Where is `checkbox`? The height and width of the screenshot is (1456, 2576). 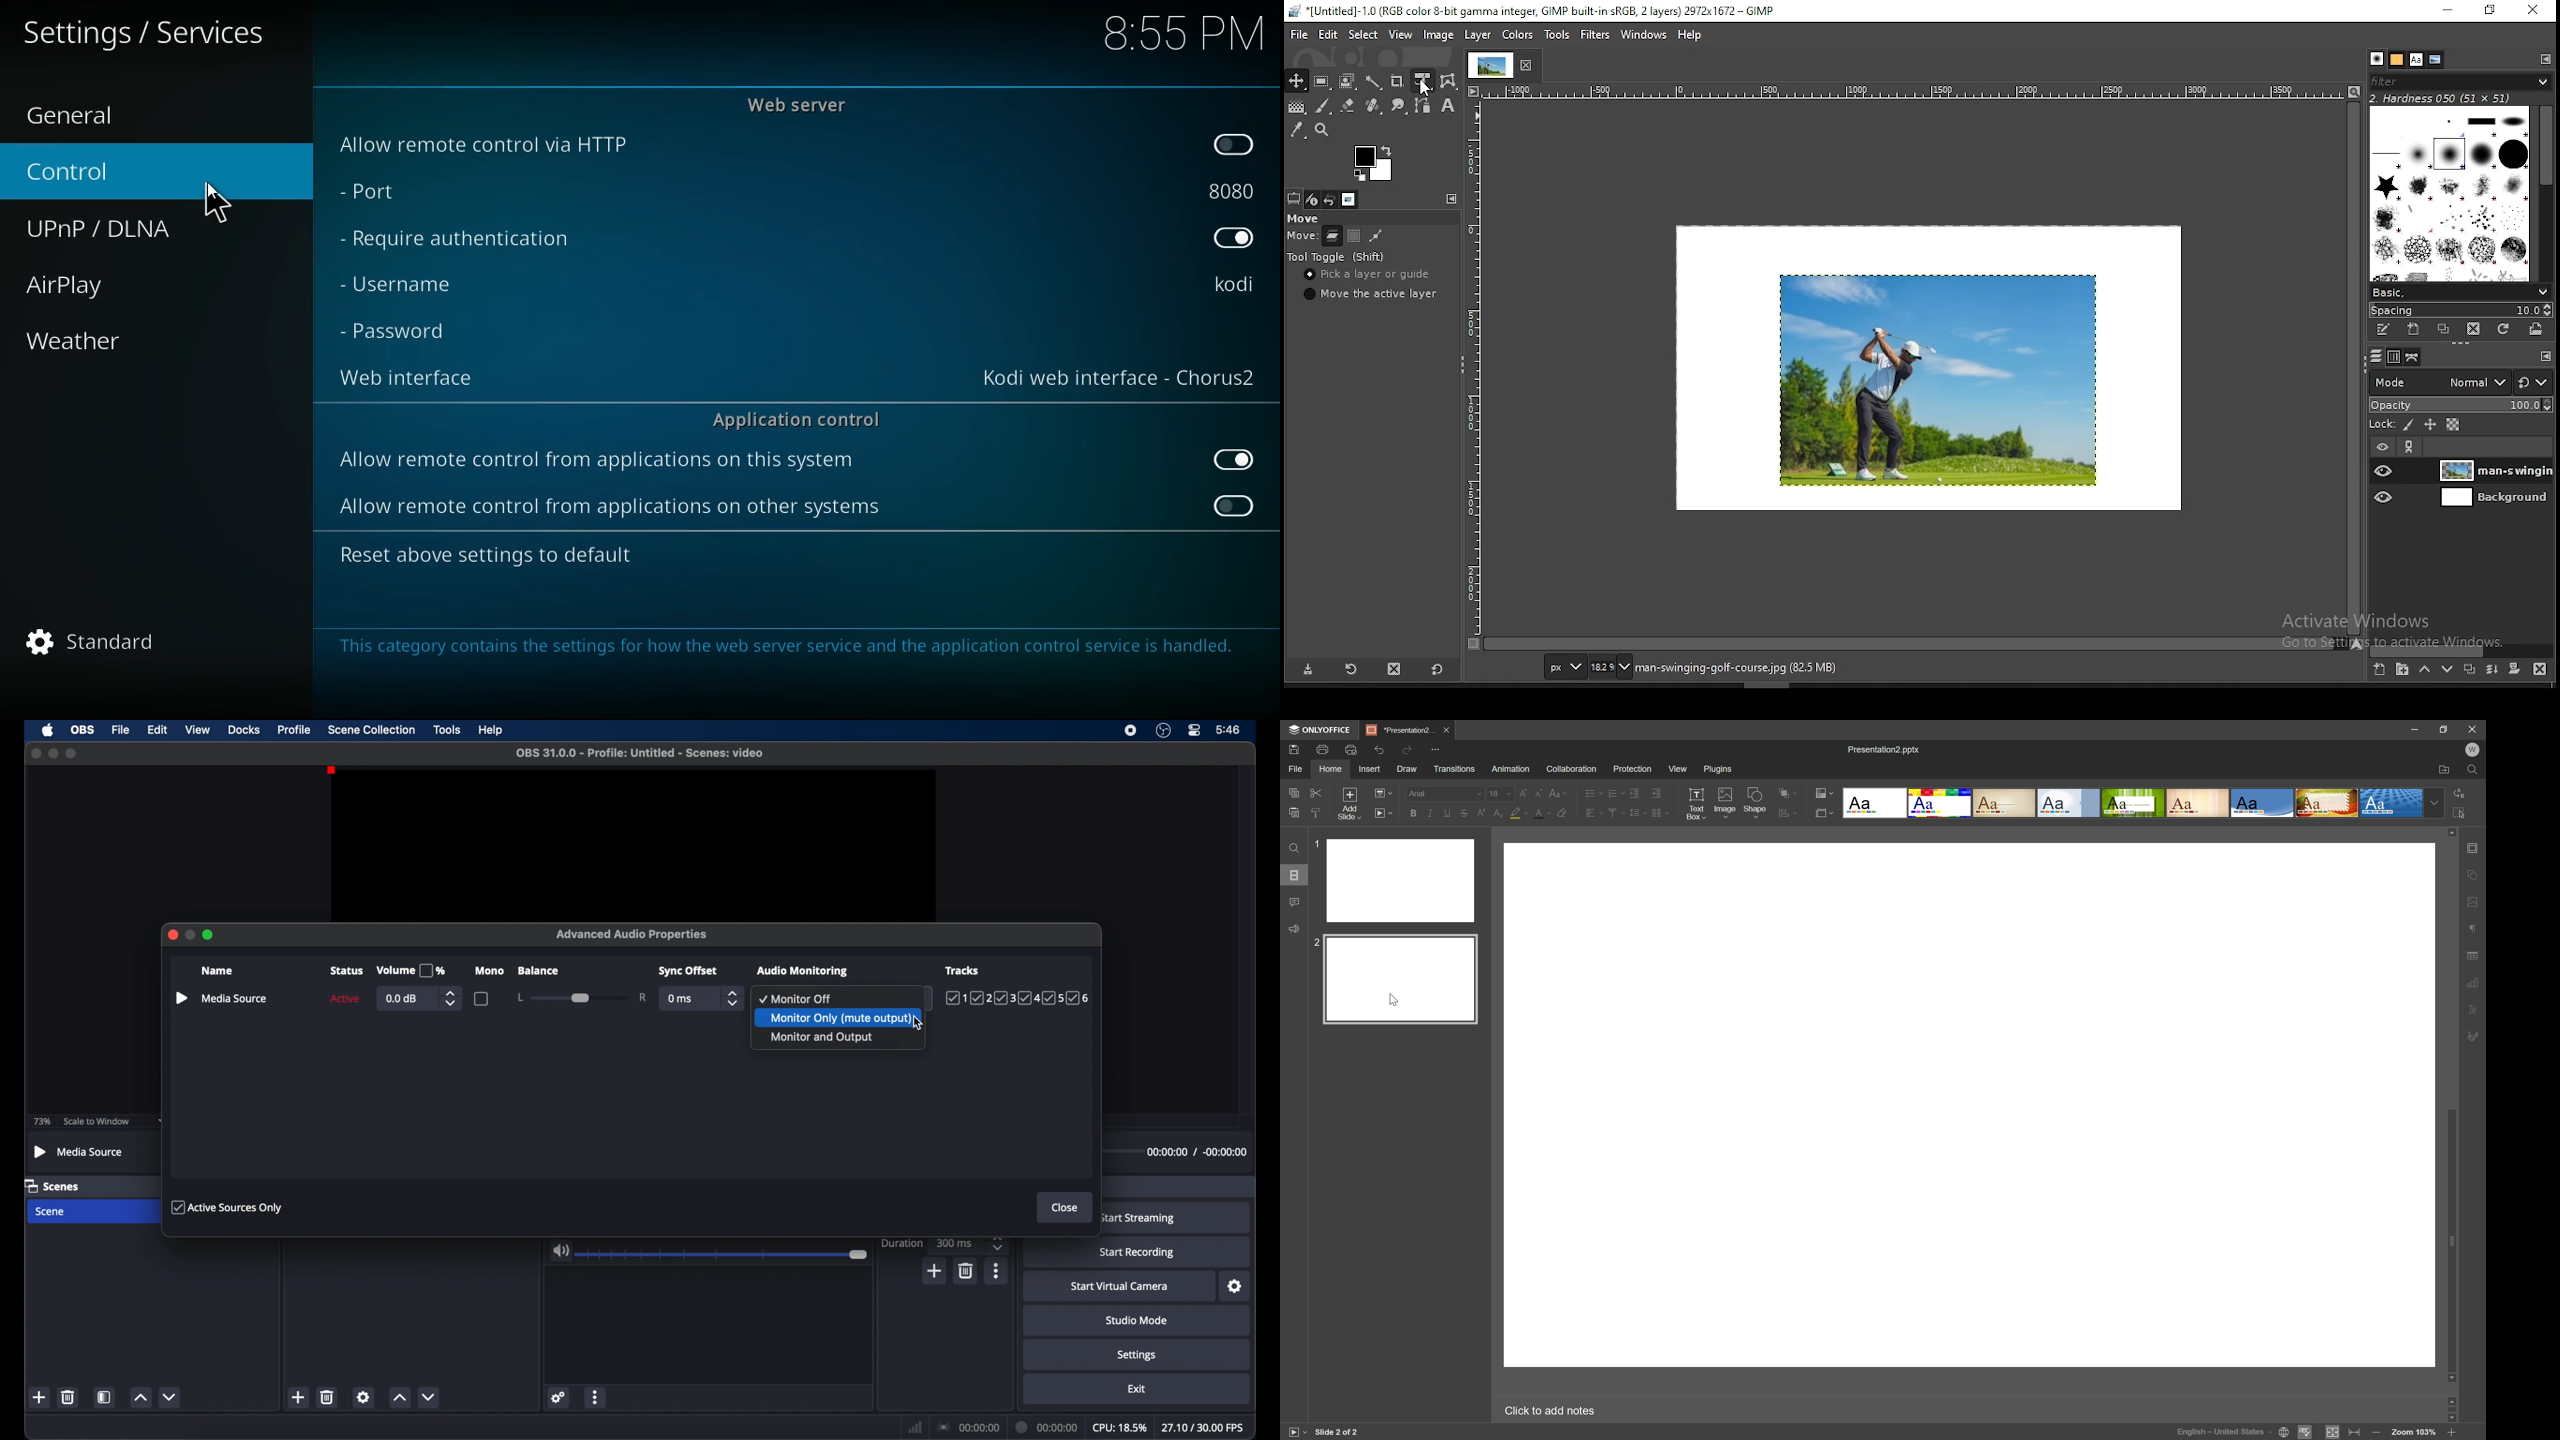 checkbox is located at coordinates (481, 998).